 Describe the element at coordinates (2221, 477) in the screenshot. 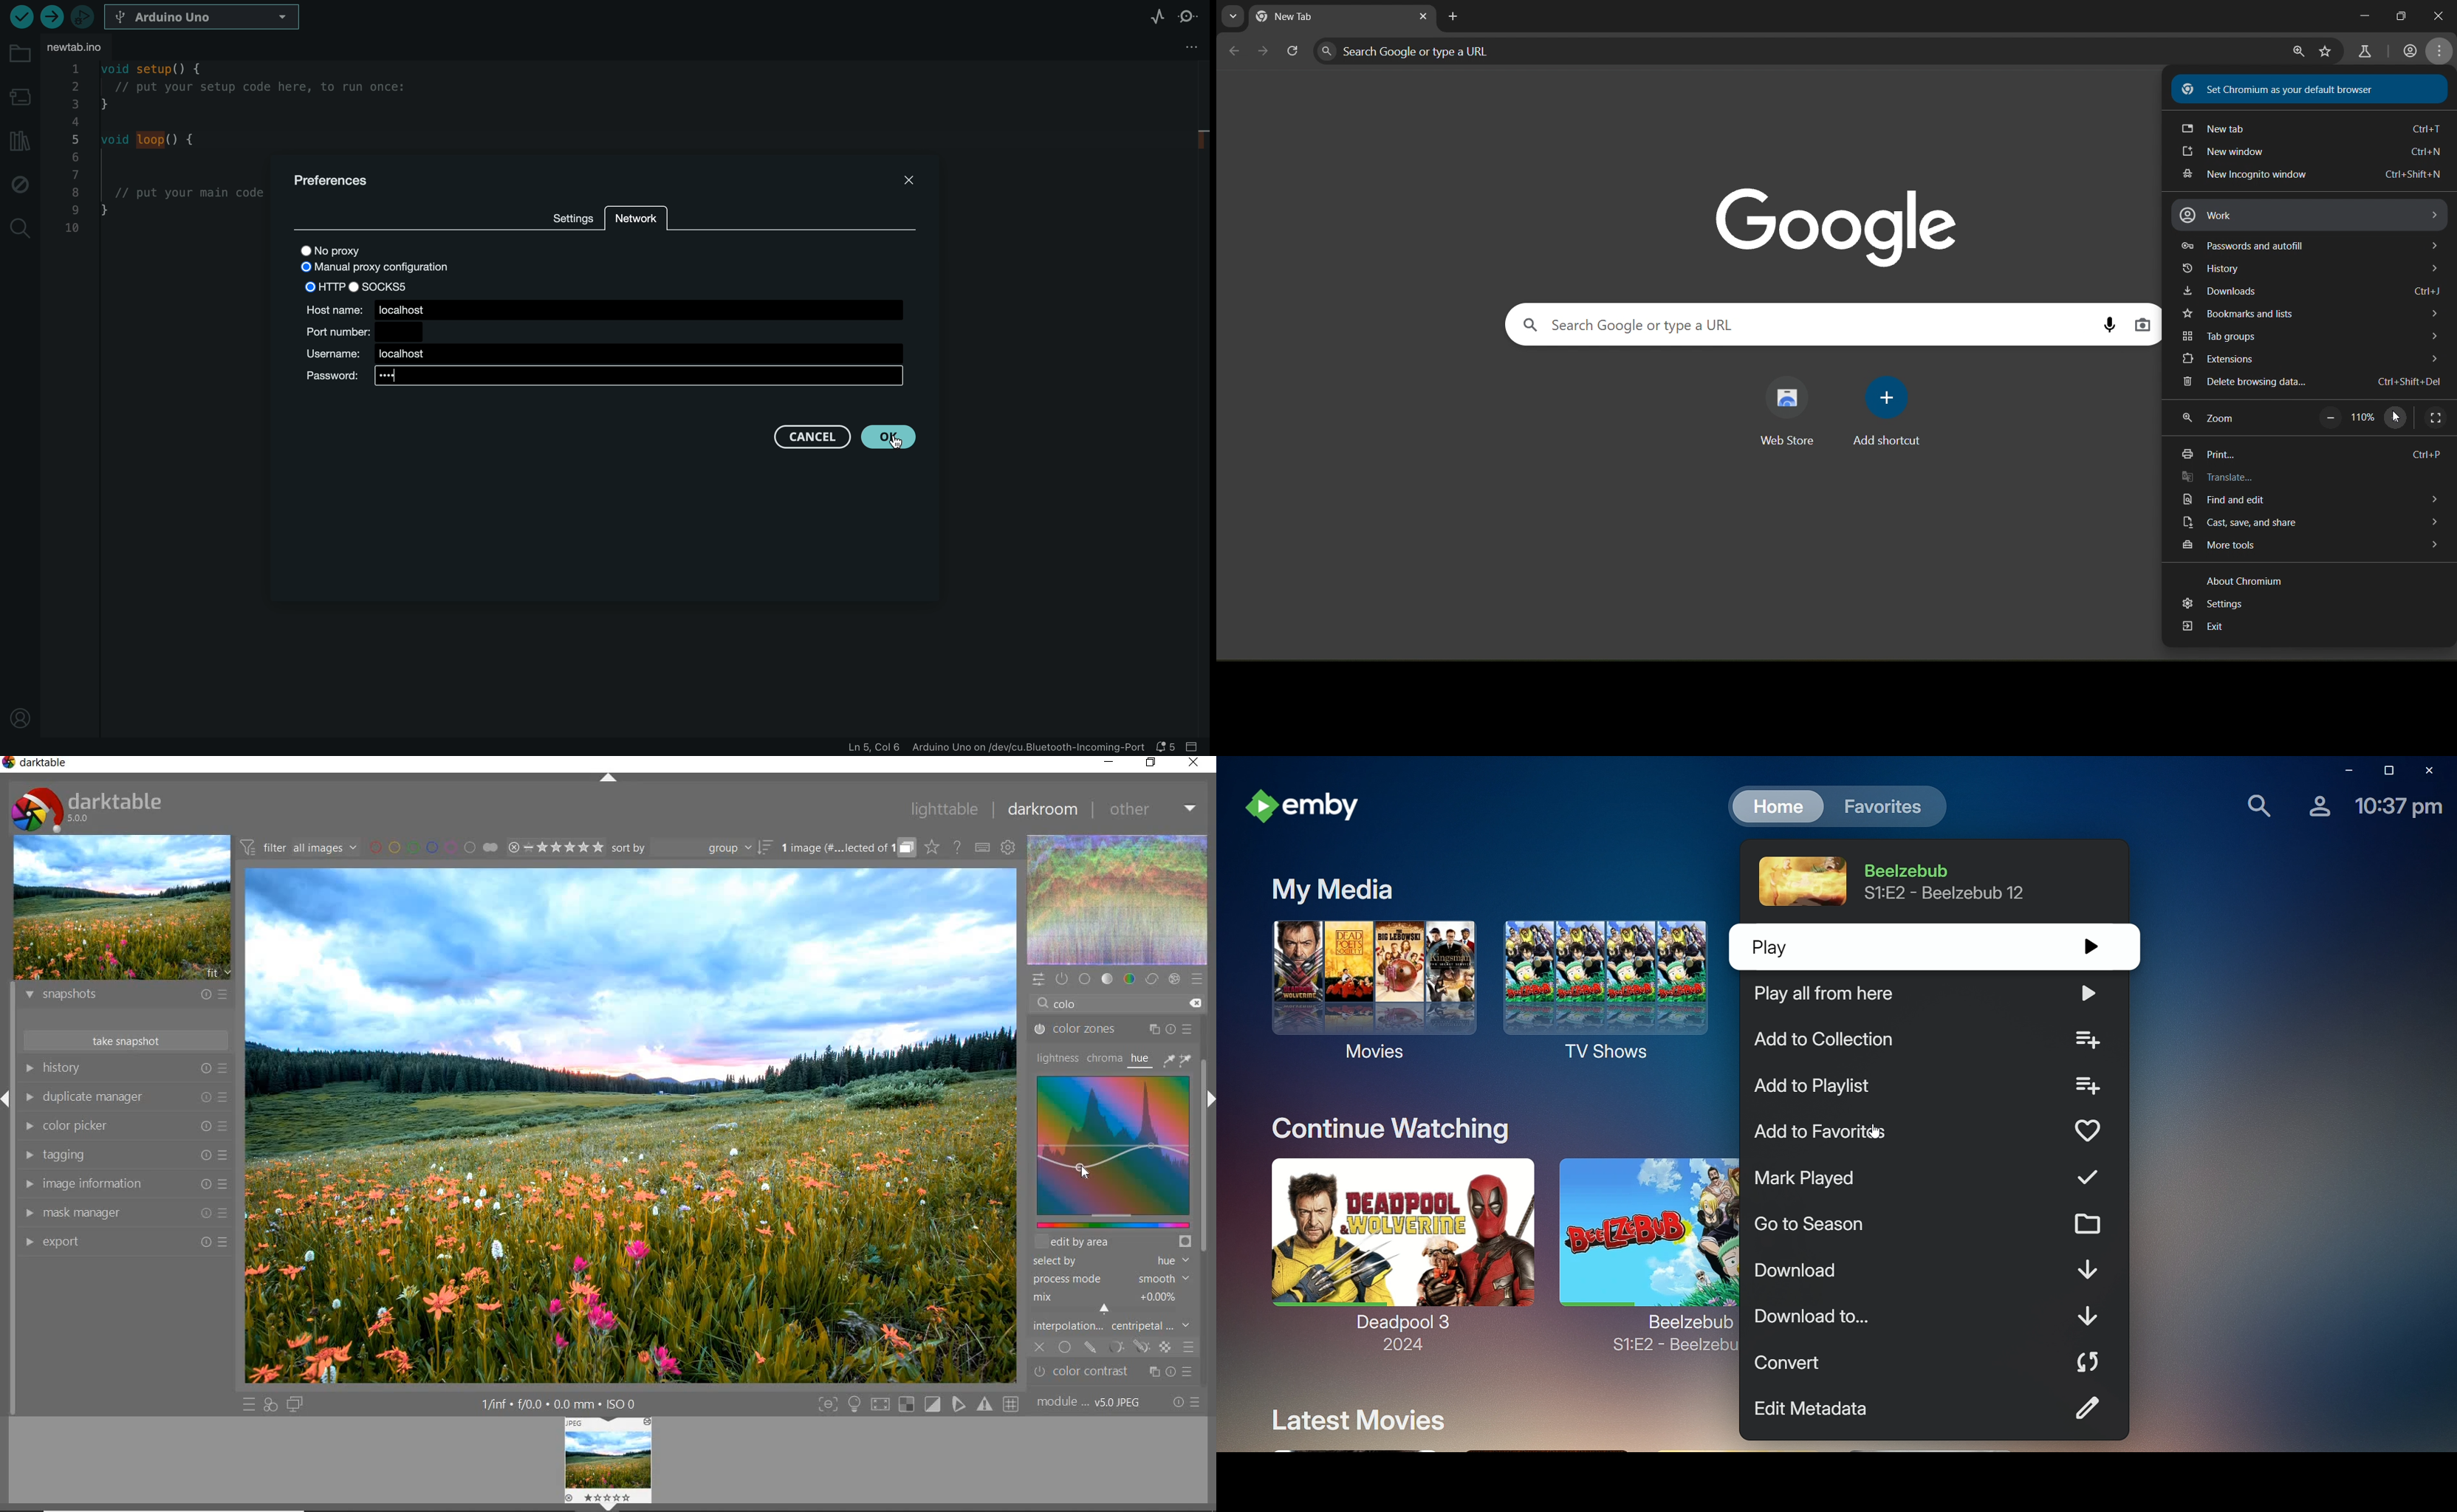

I see `translate` at that location.